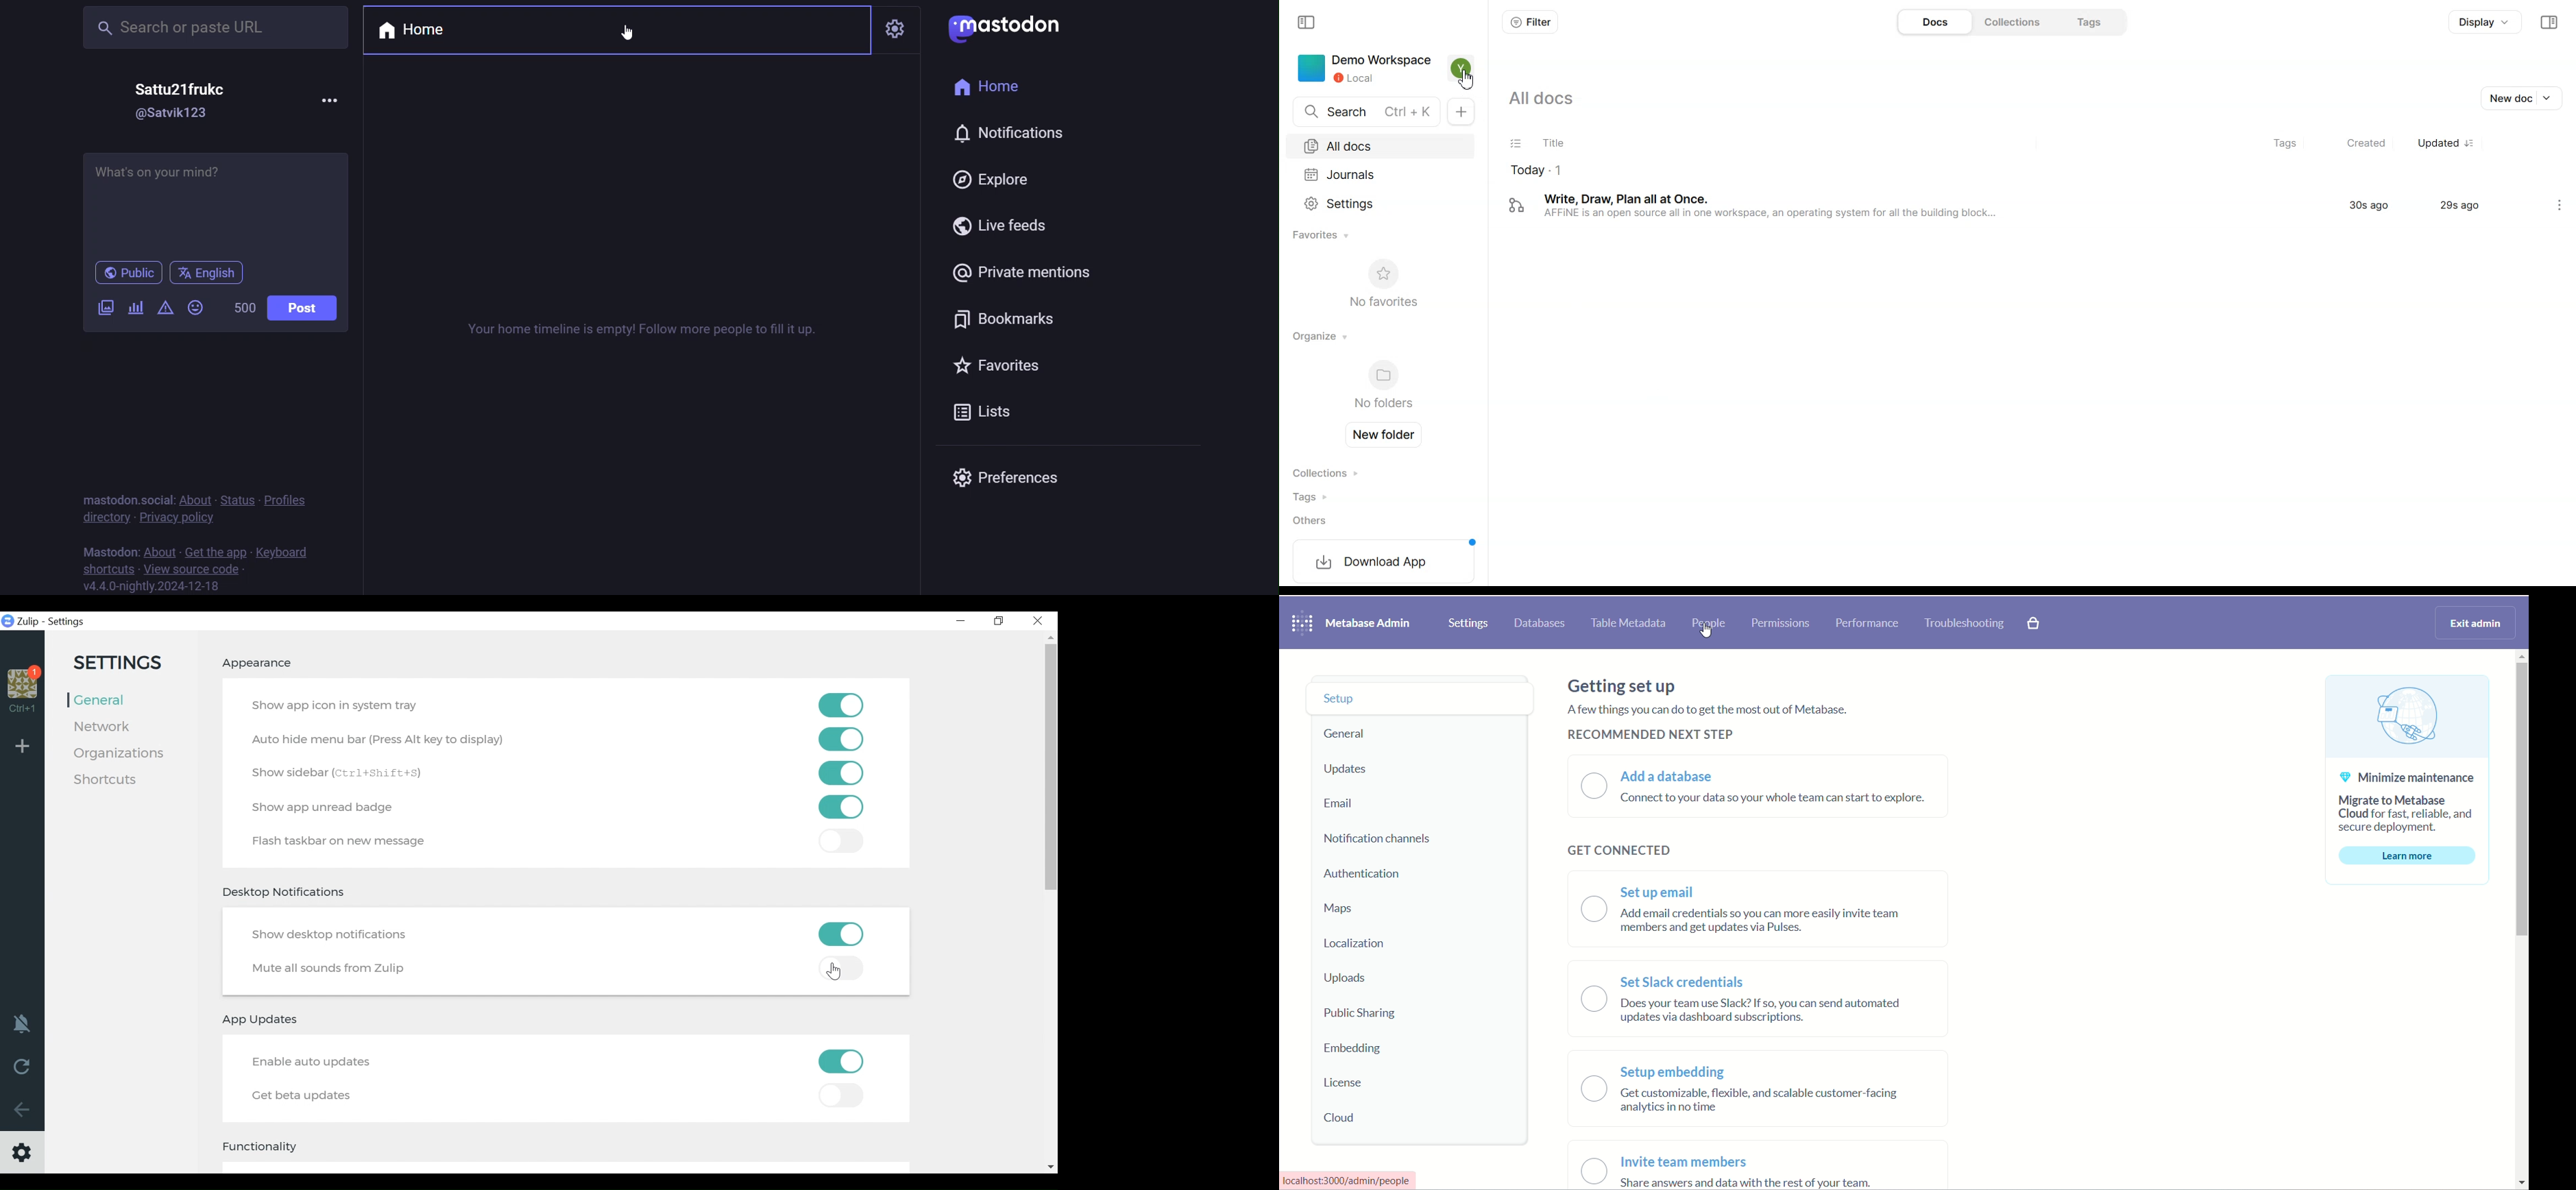  Describe the element at coordinates (1014, 479) in the screenshot. I see `preferences` at that location.